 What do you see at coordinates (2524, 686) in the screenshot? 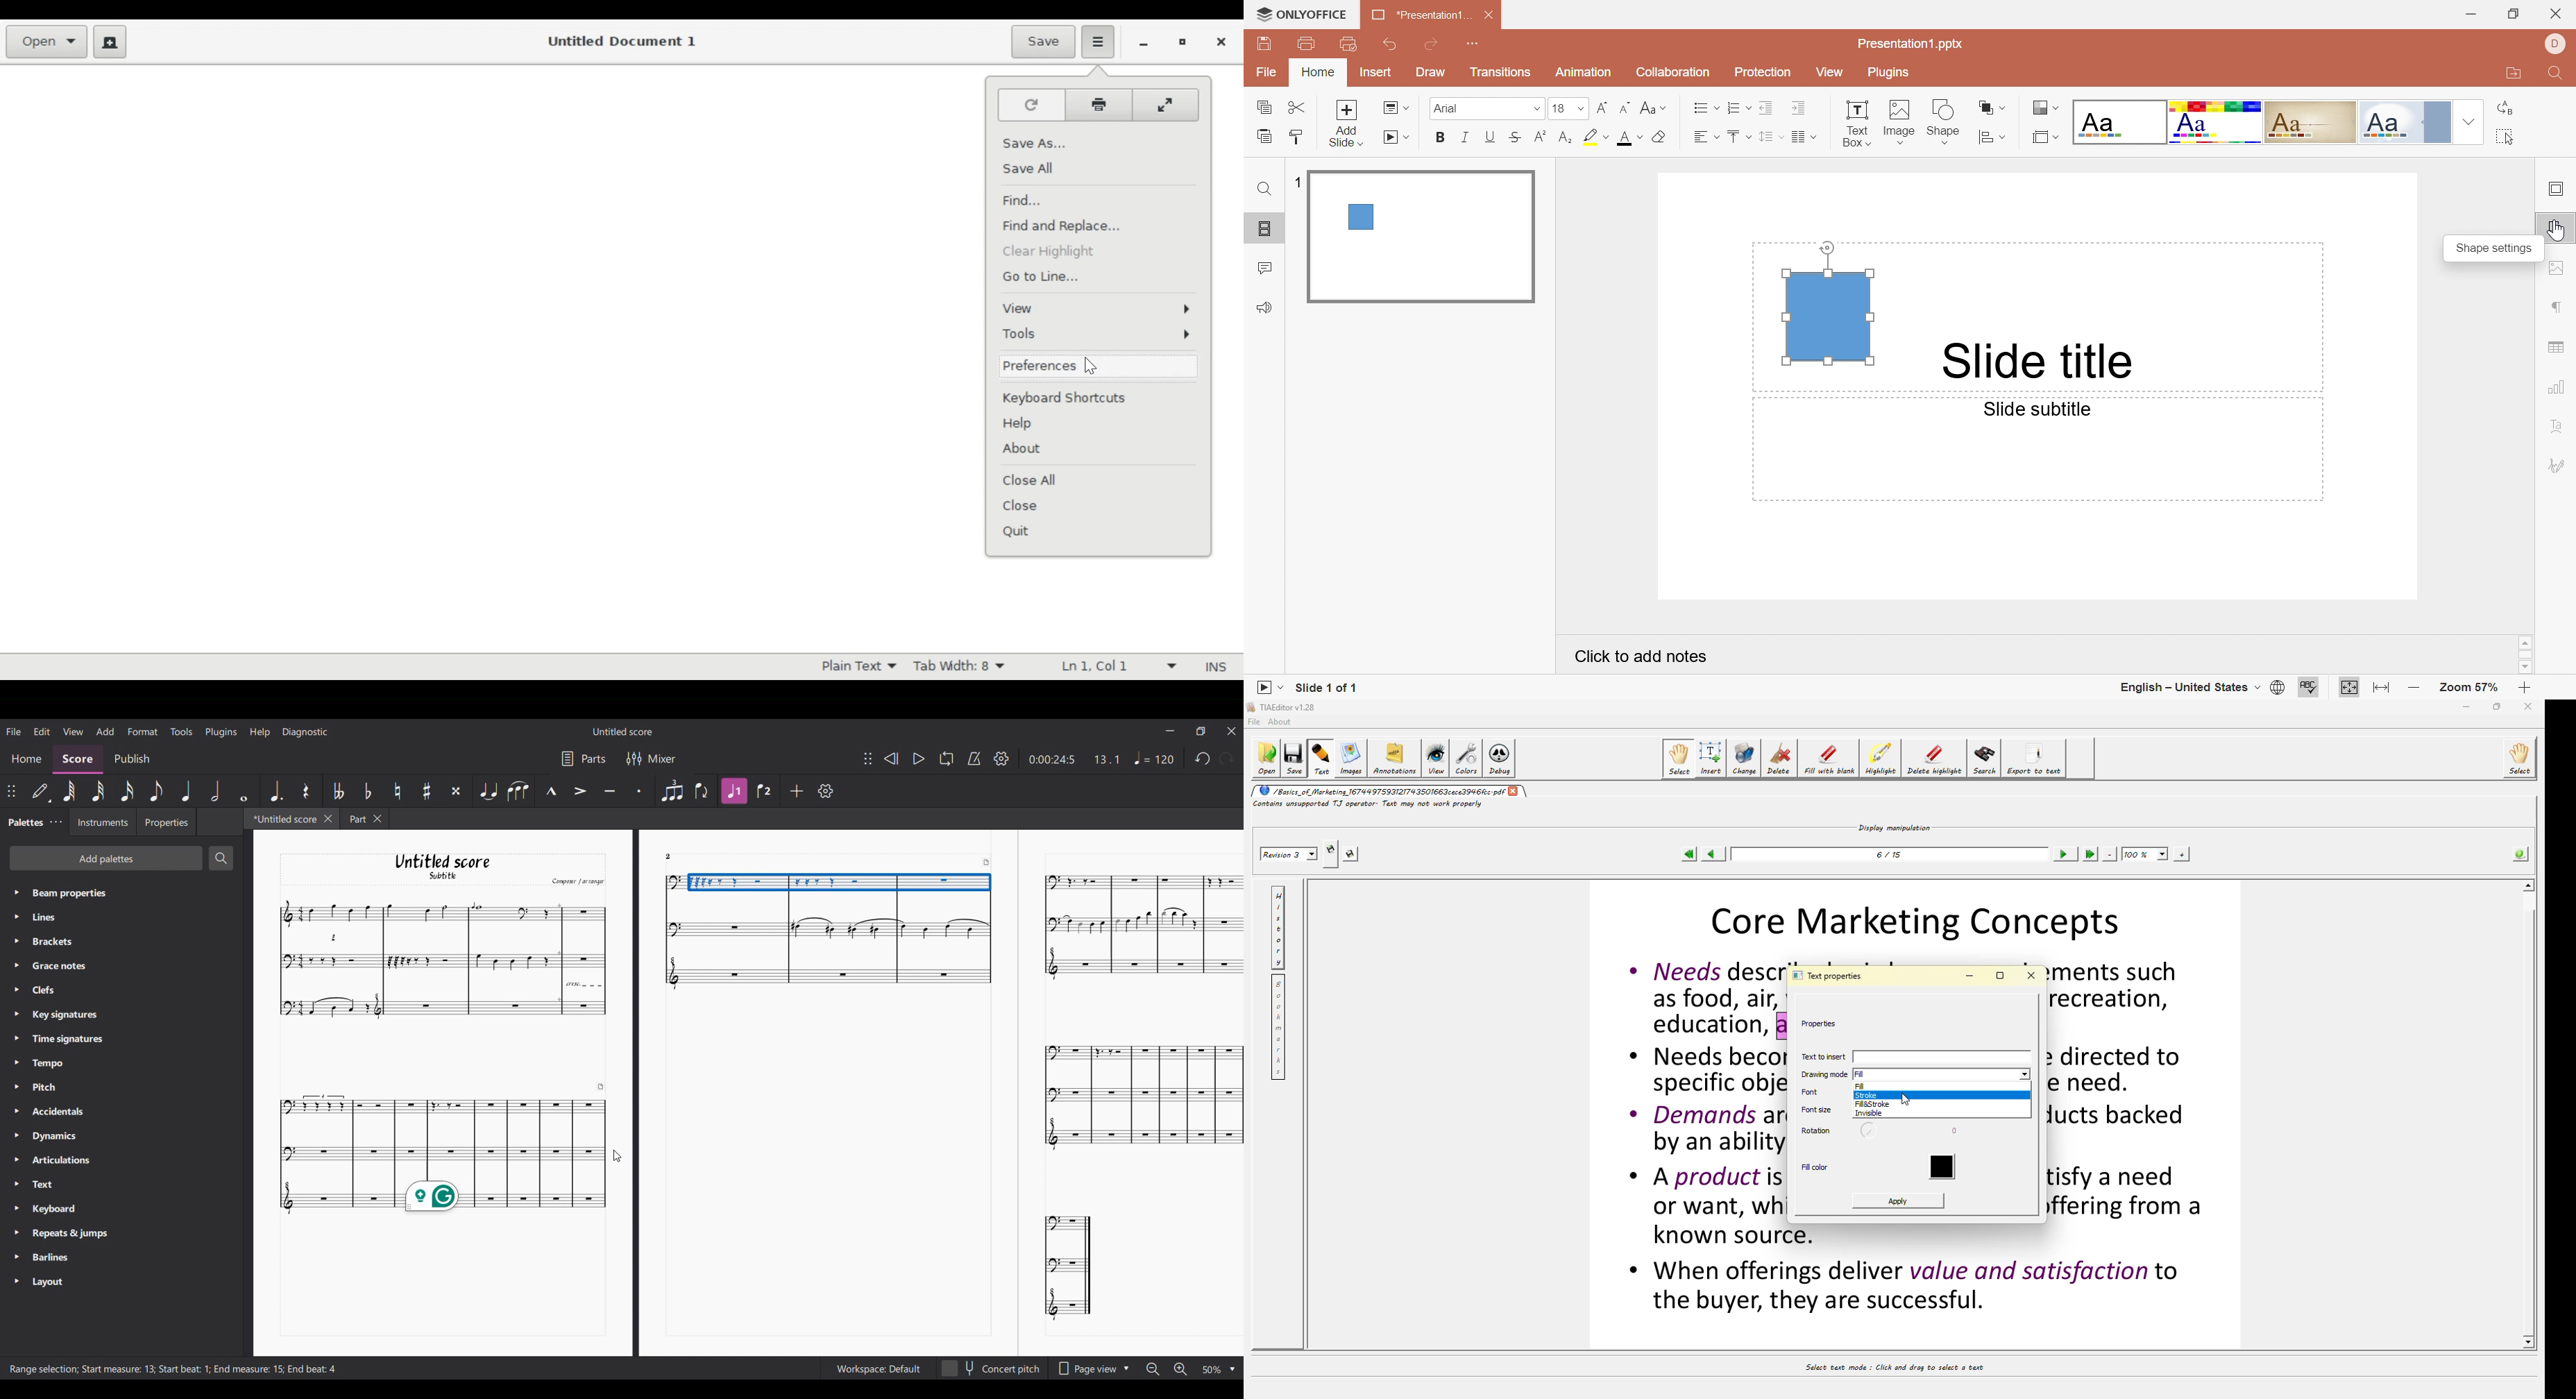
I see `Zoom in` at bounding box center [2524, 686].